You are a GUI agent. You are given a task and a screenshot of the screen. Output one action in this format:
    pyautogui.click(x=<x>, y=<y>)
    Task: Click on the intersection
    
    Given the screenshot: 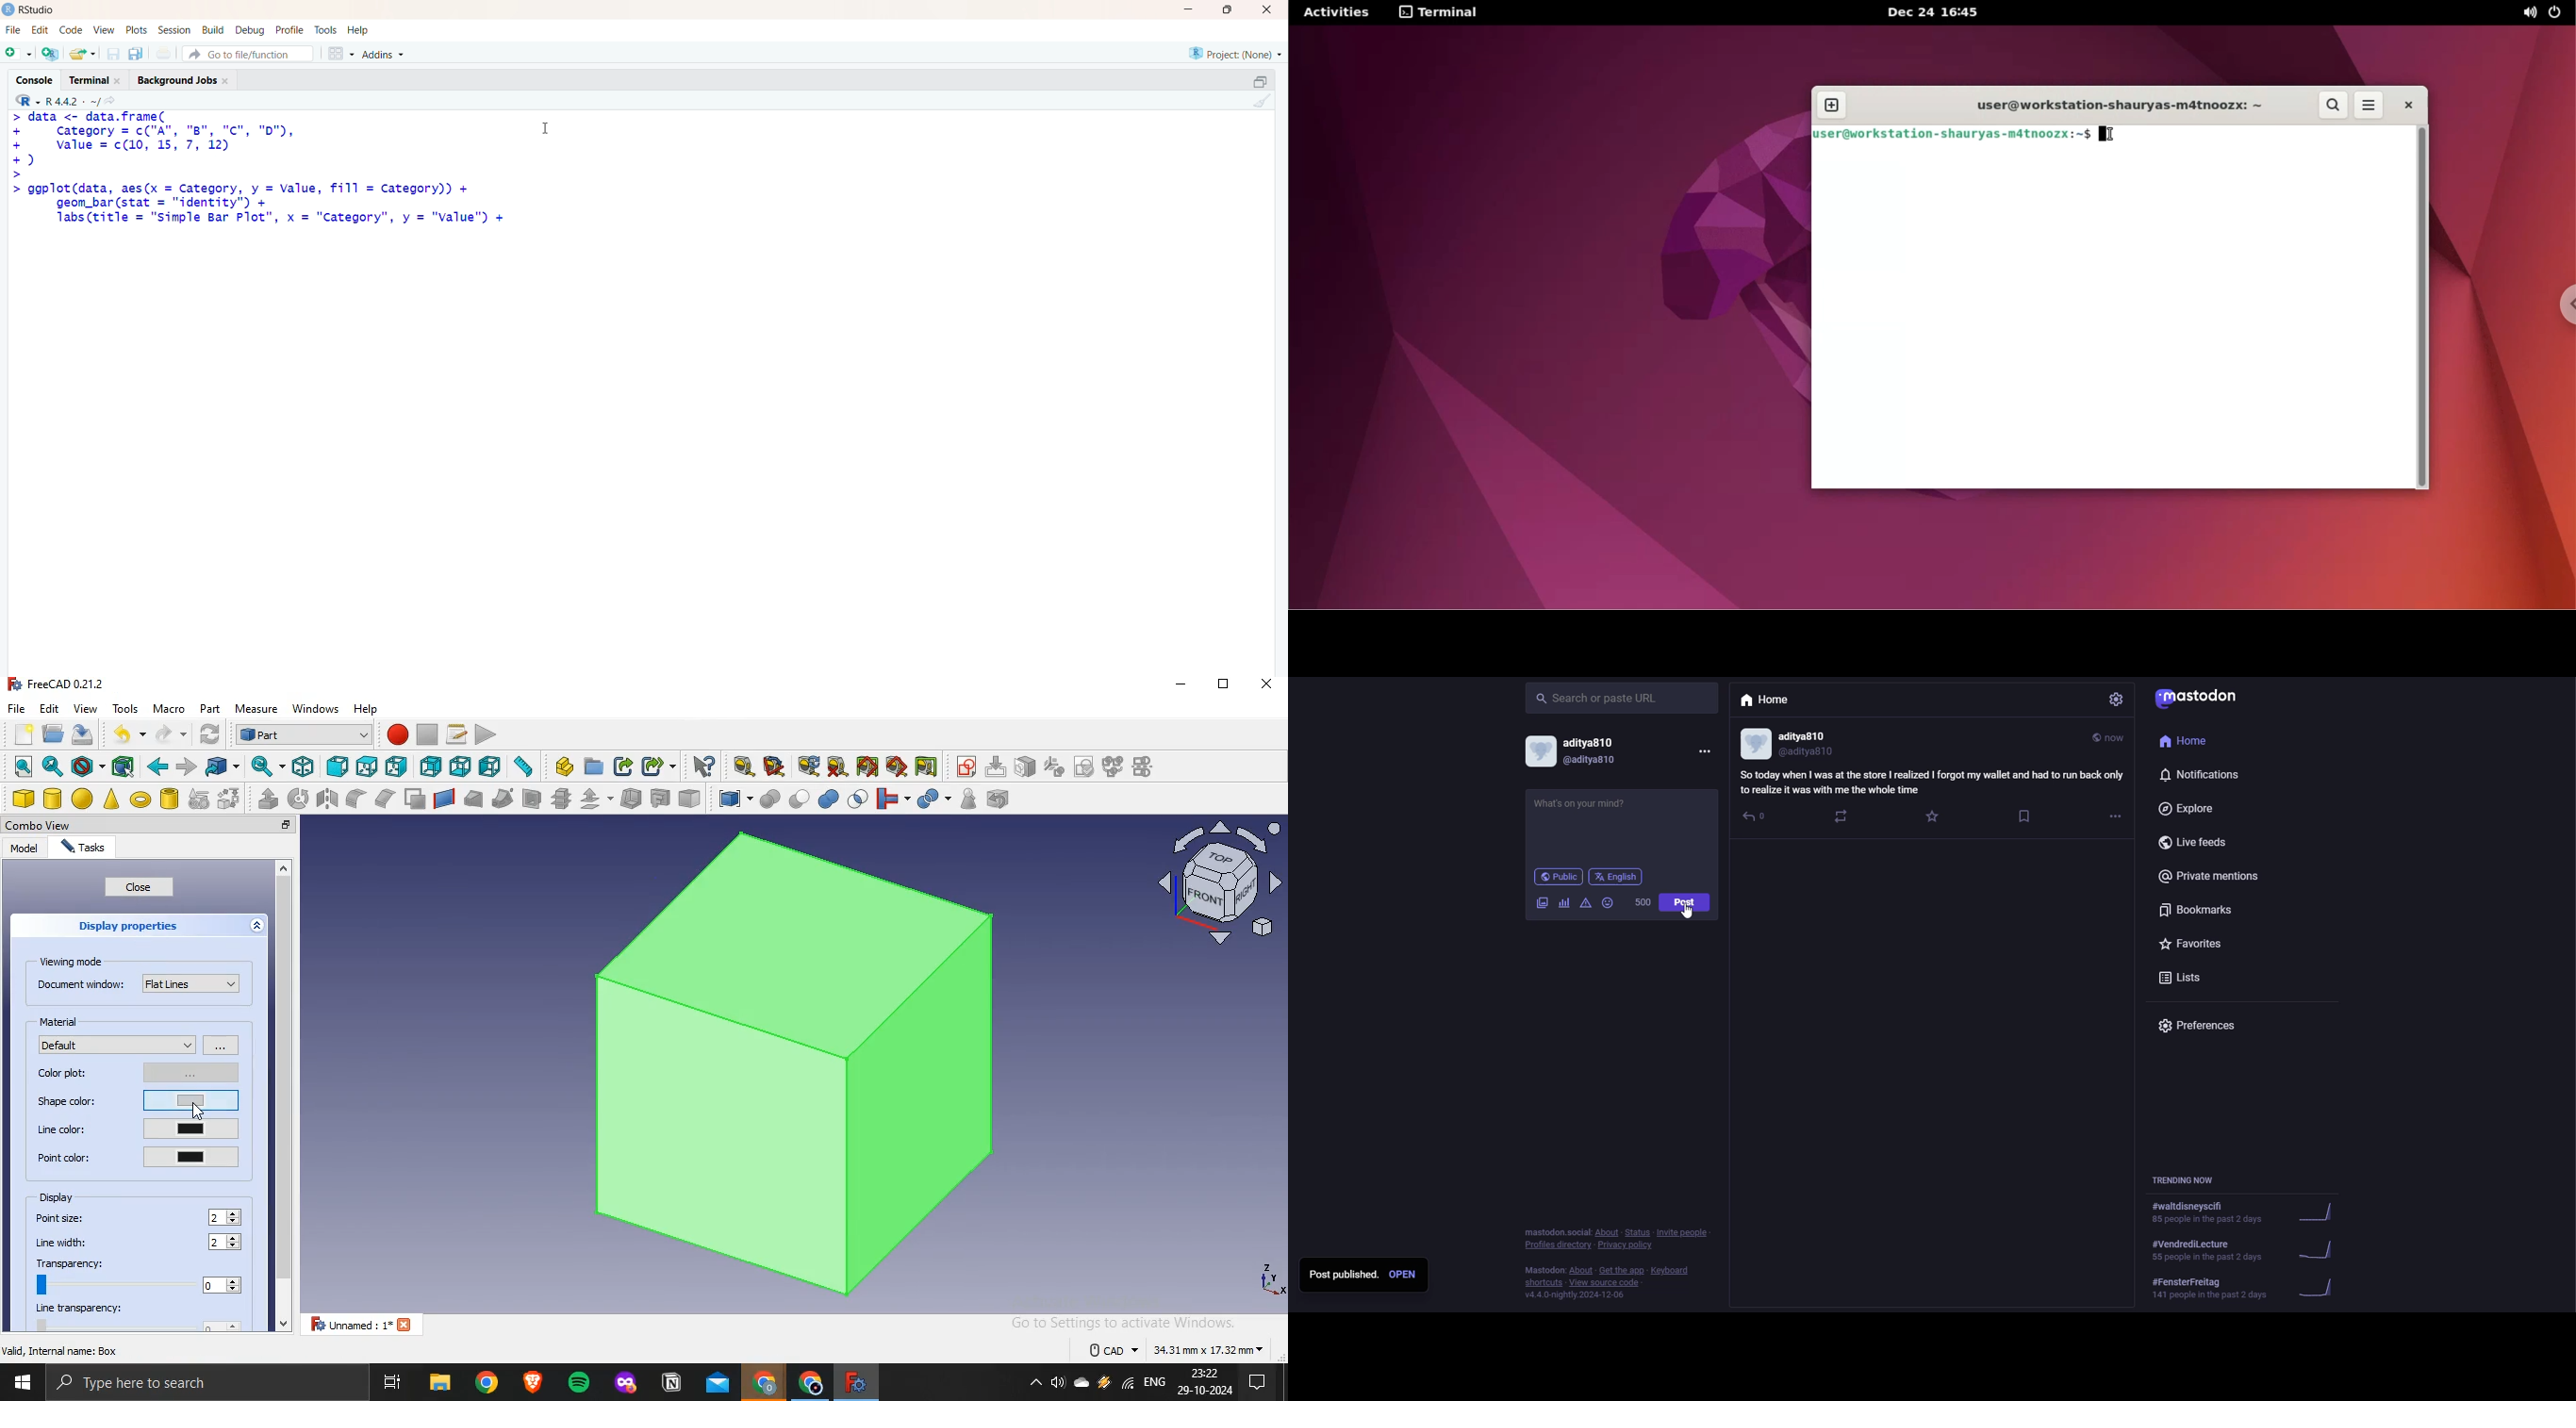 What is the action you would take?
    pyautogui.click(x=859, y=797)
    